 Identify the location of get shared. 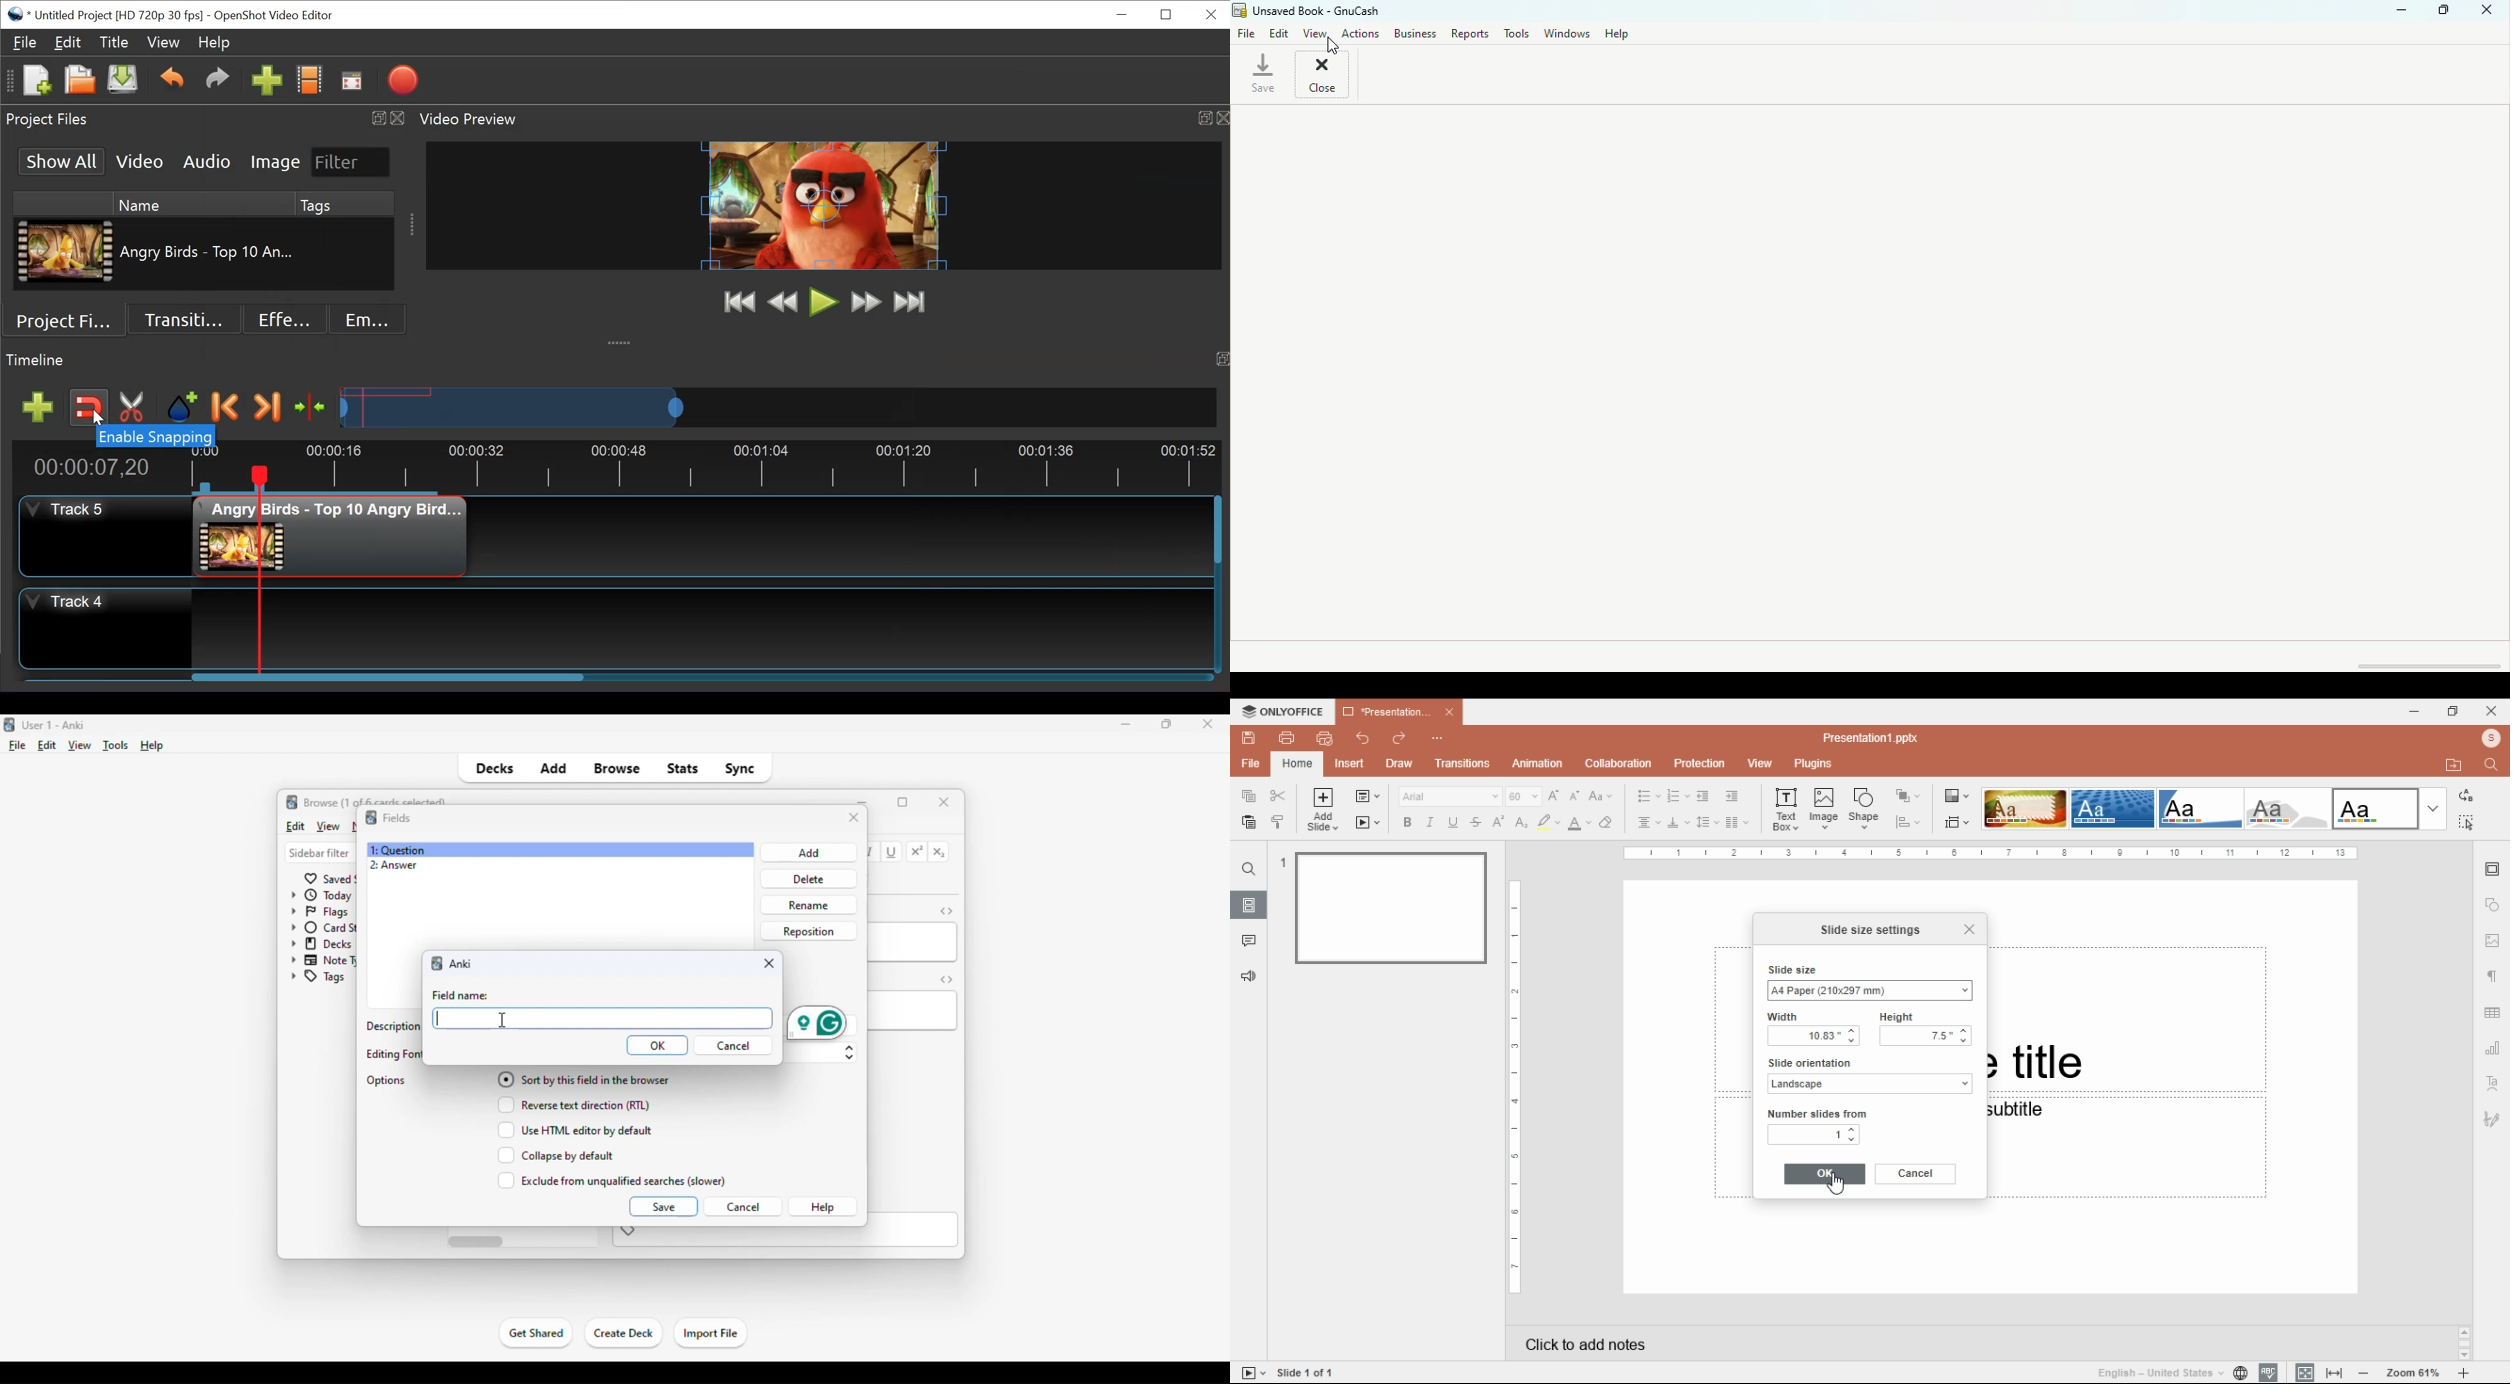
(537, 1333).